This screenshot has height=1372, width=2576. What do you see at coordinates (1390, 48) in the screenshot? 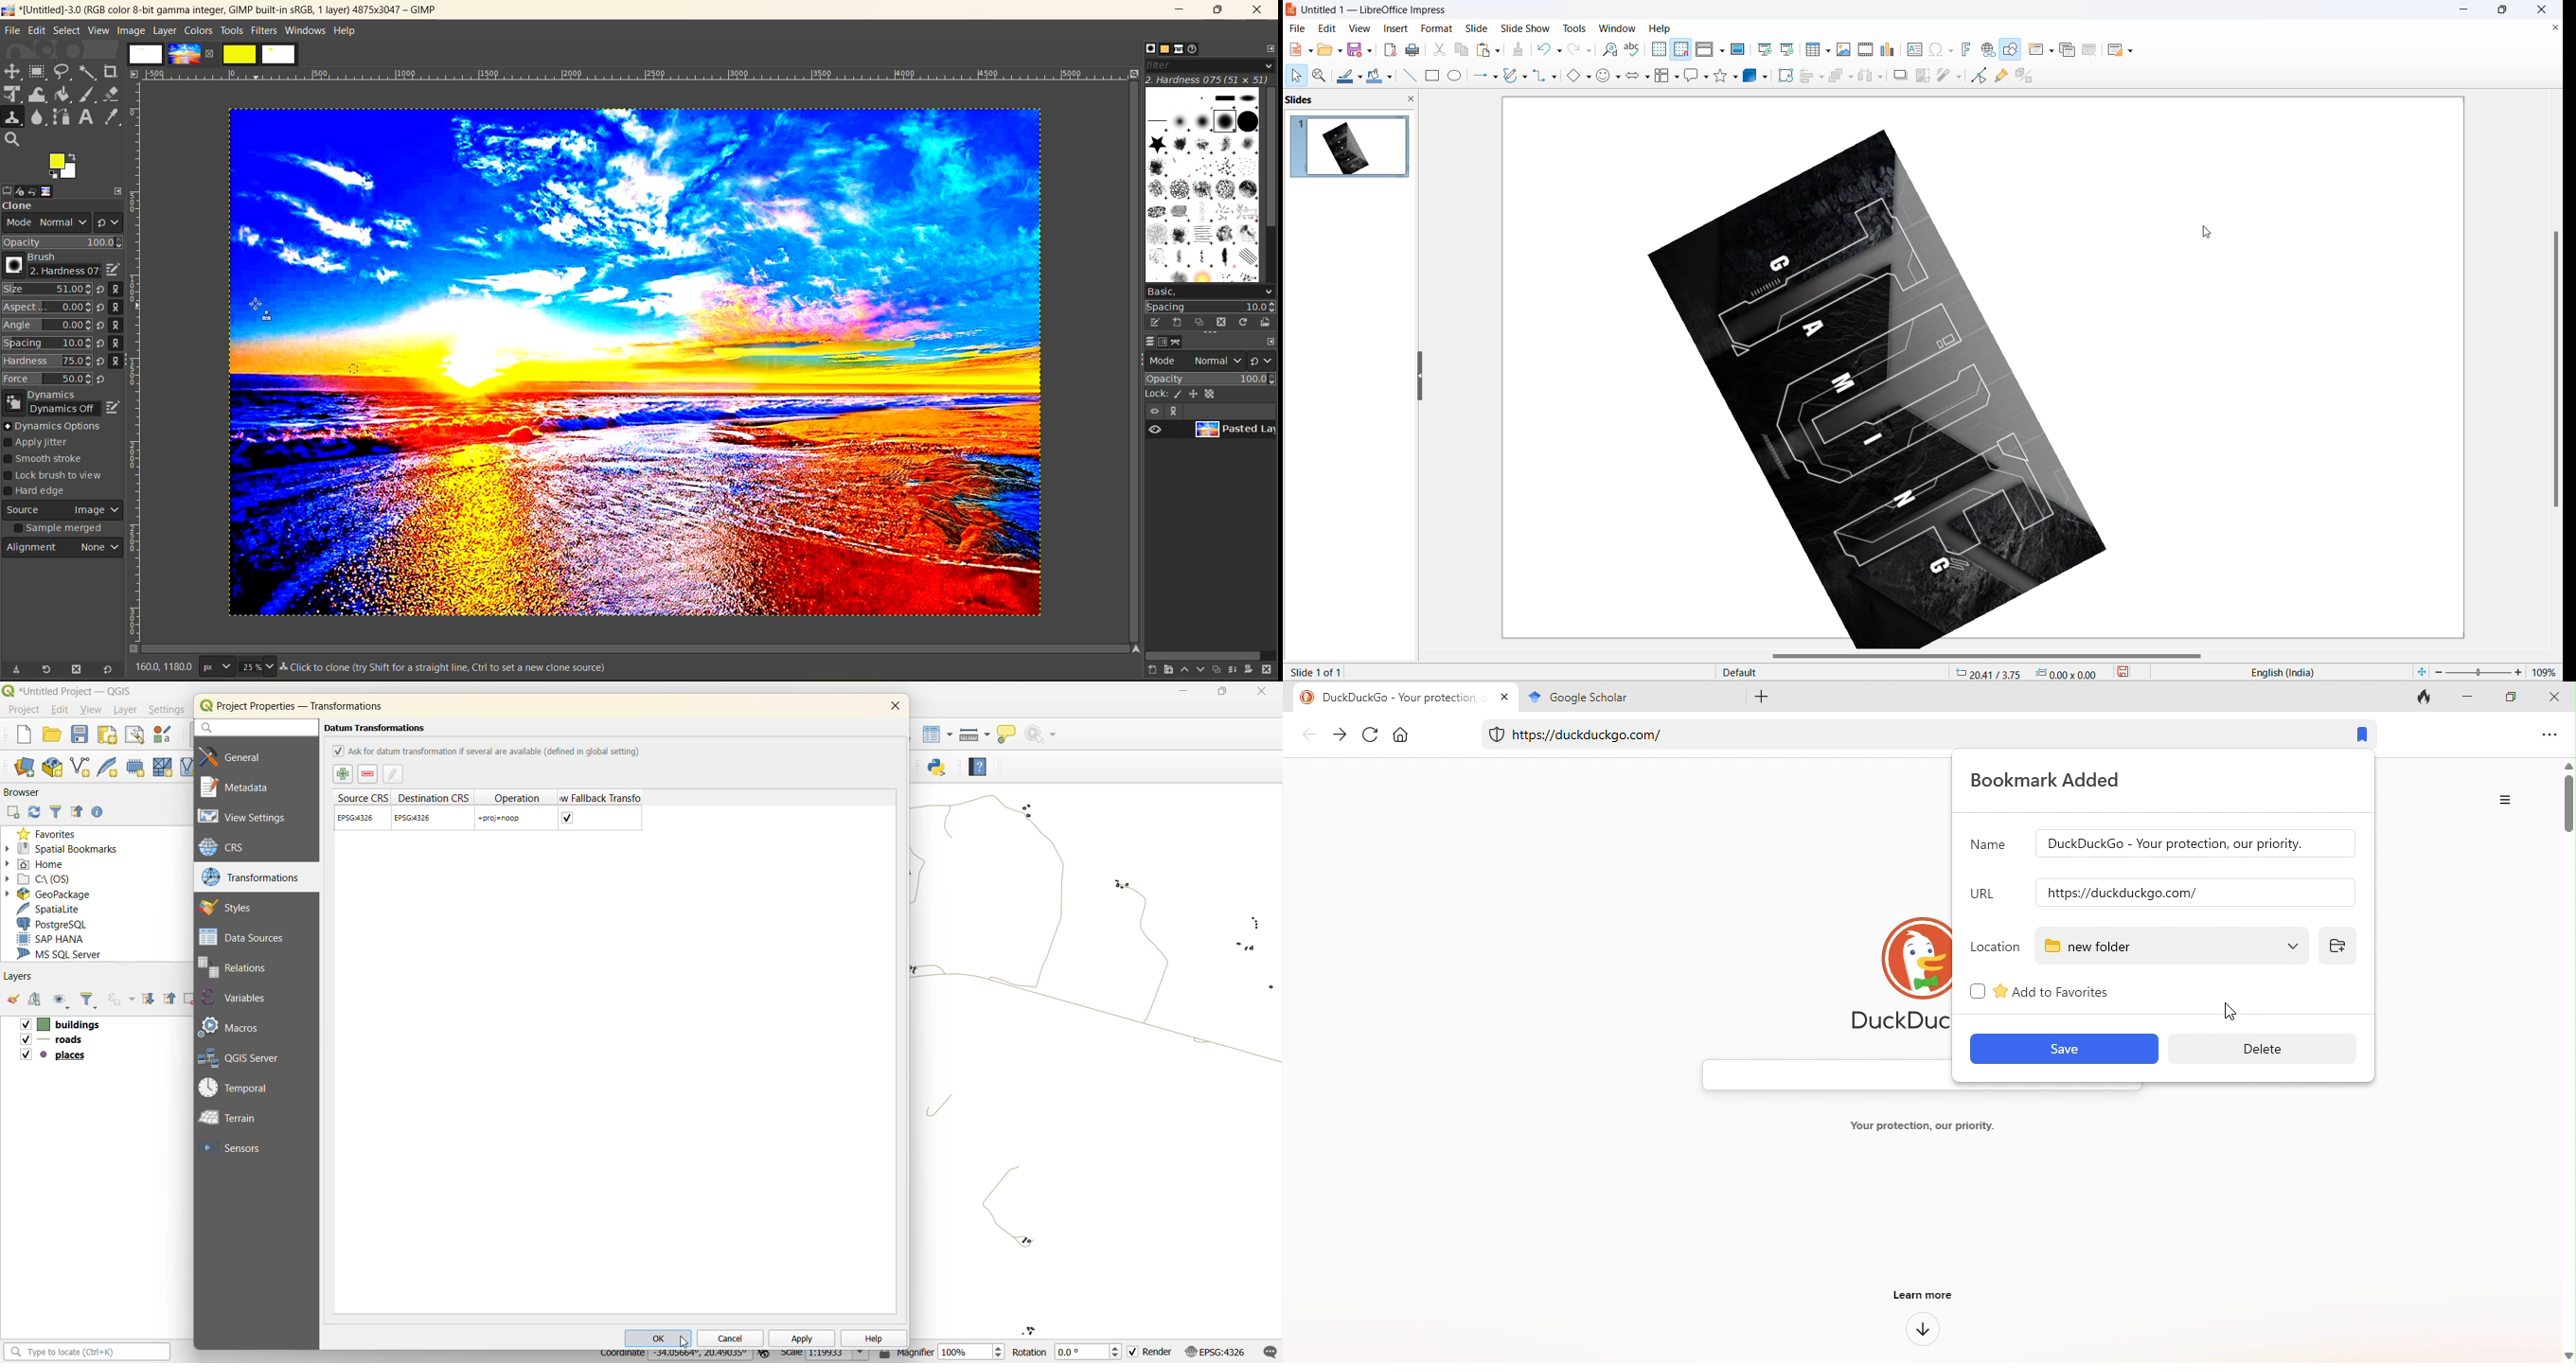
I see `export as pdf` at bounding box center [1390, 48].